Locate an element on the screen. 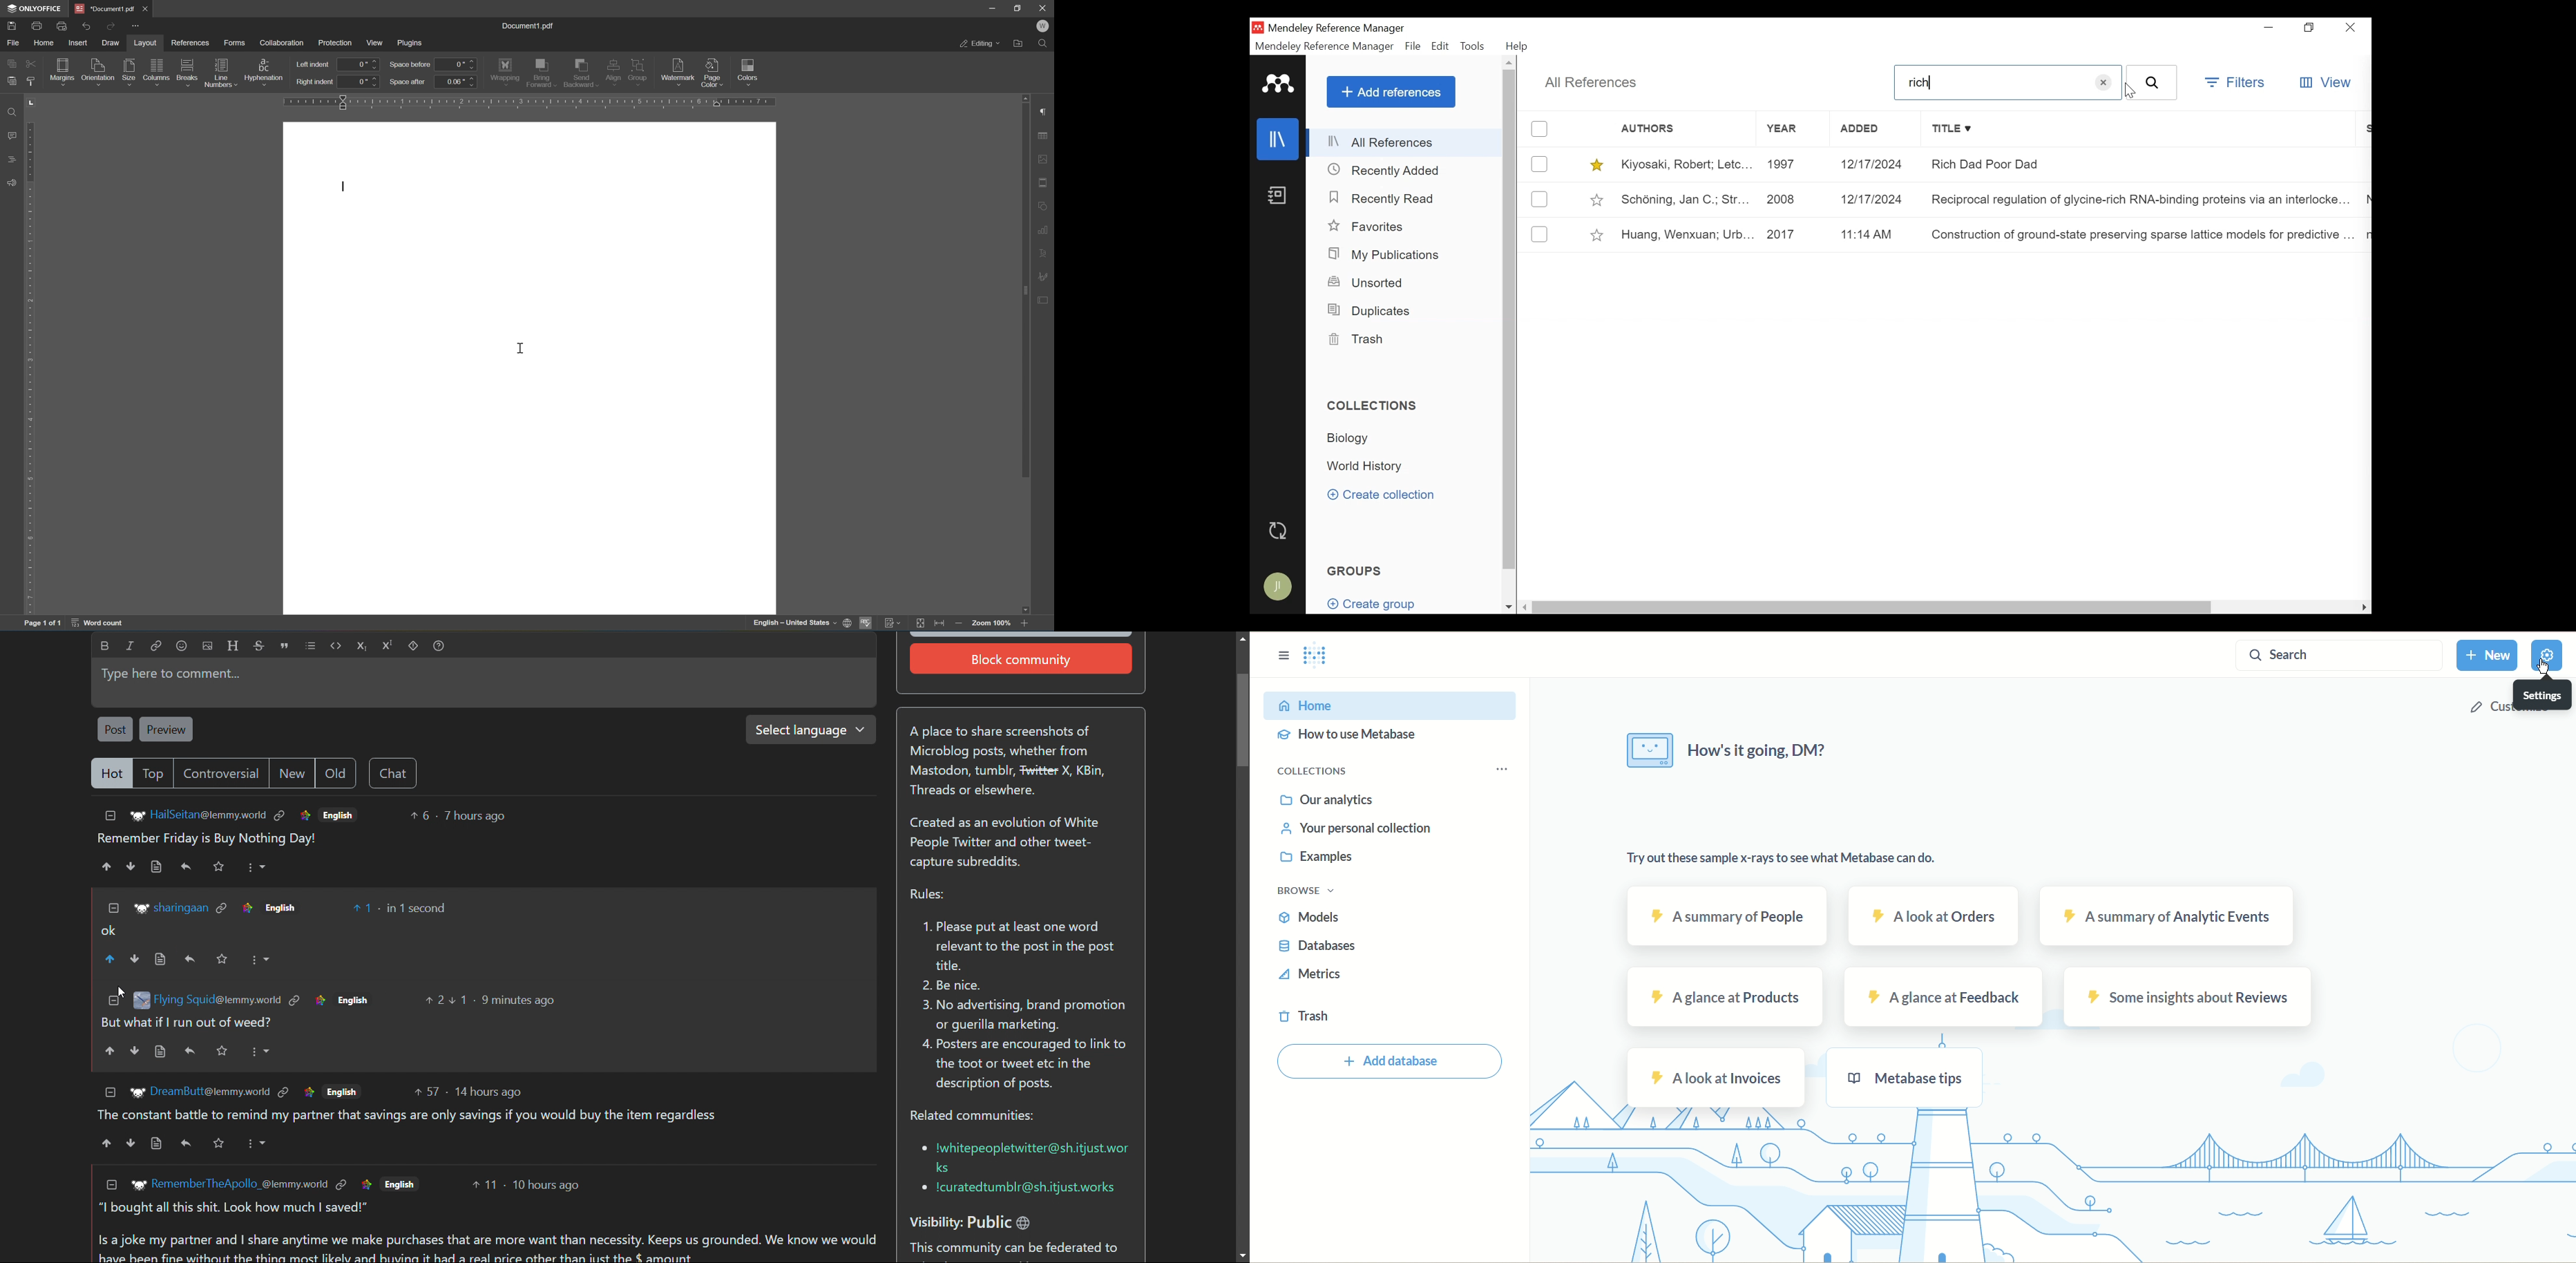 The width and height of the screenshot is (2576, 1288). ONLYOFFICE is located at coordinates (33, 8).